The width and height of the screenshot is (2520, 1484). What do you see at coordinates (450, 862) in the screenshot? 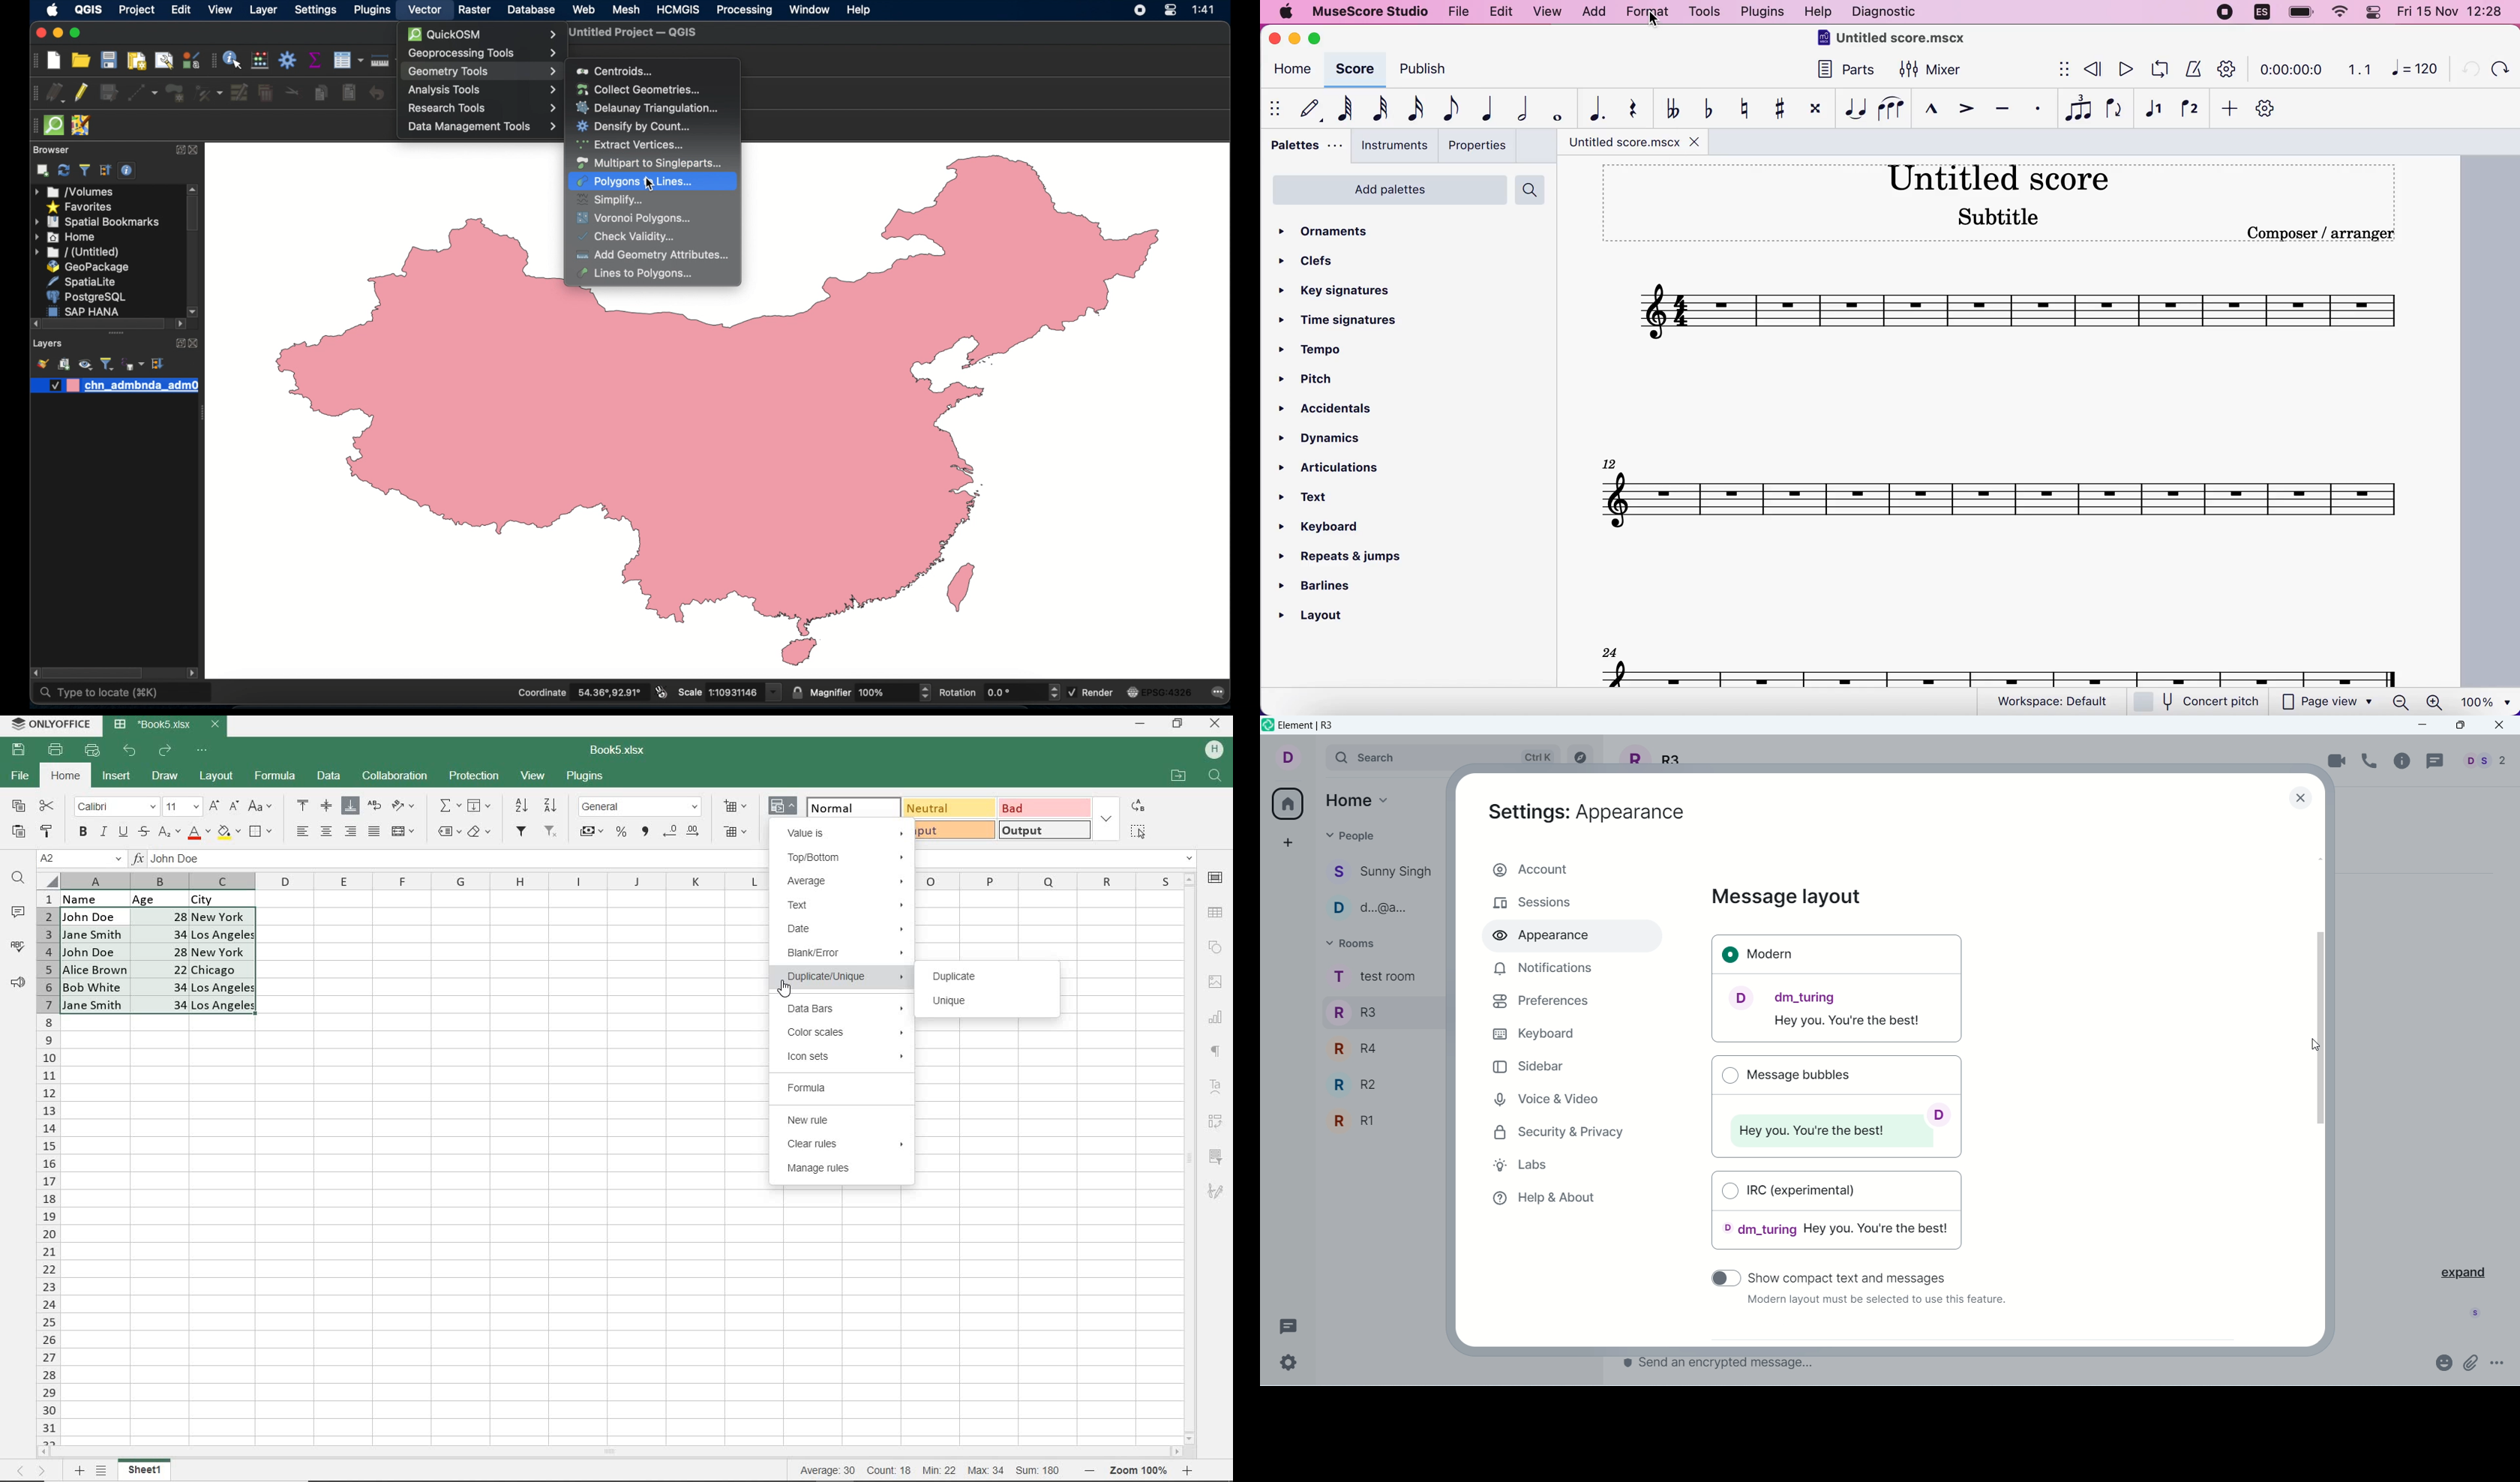
I see `INPUT FUNCTION` at bounding box center [450, 862].